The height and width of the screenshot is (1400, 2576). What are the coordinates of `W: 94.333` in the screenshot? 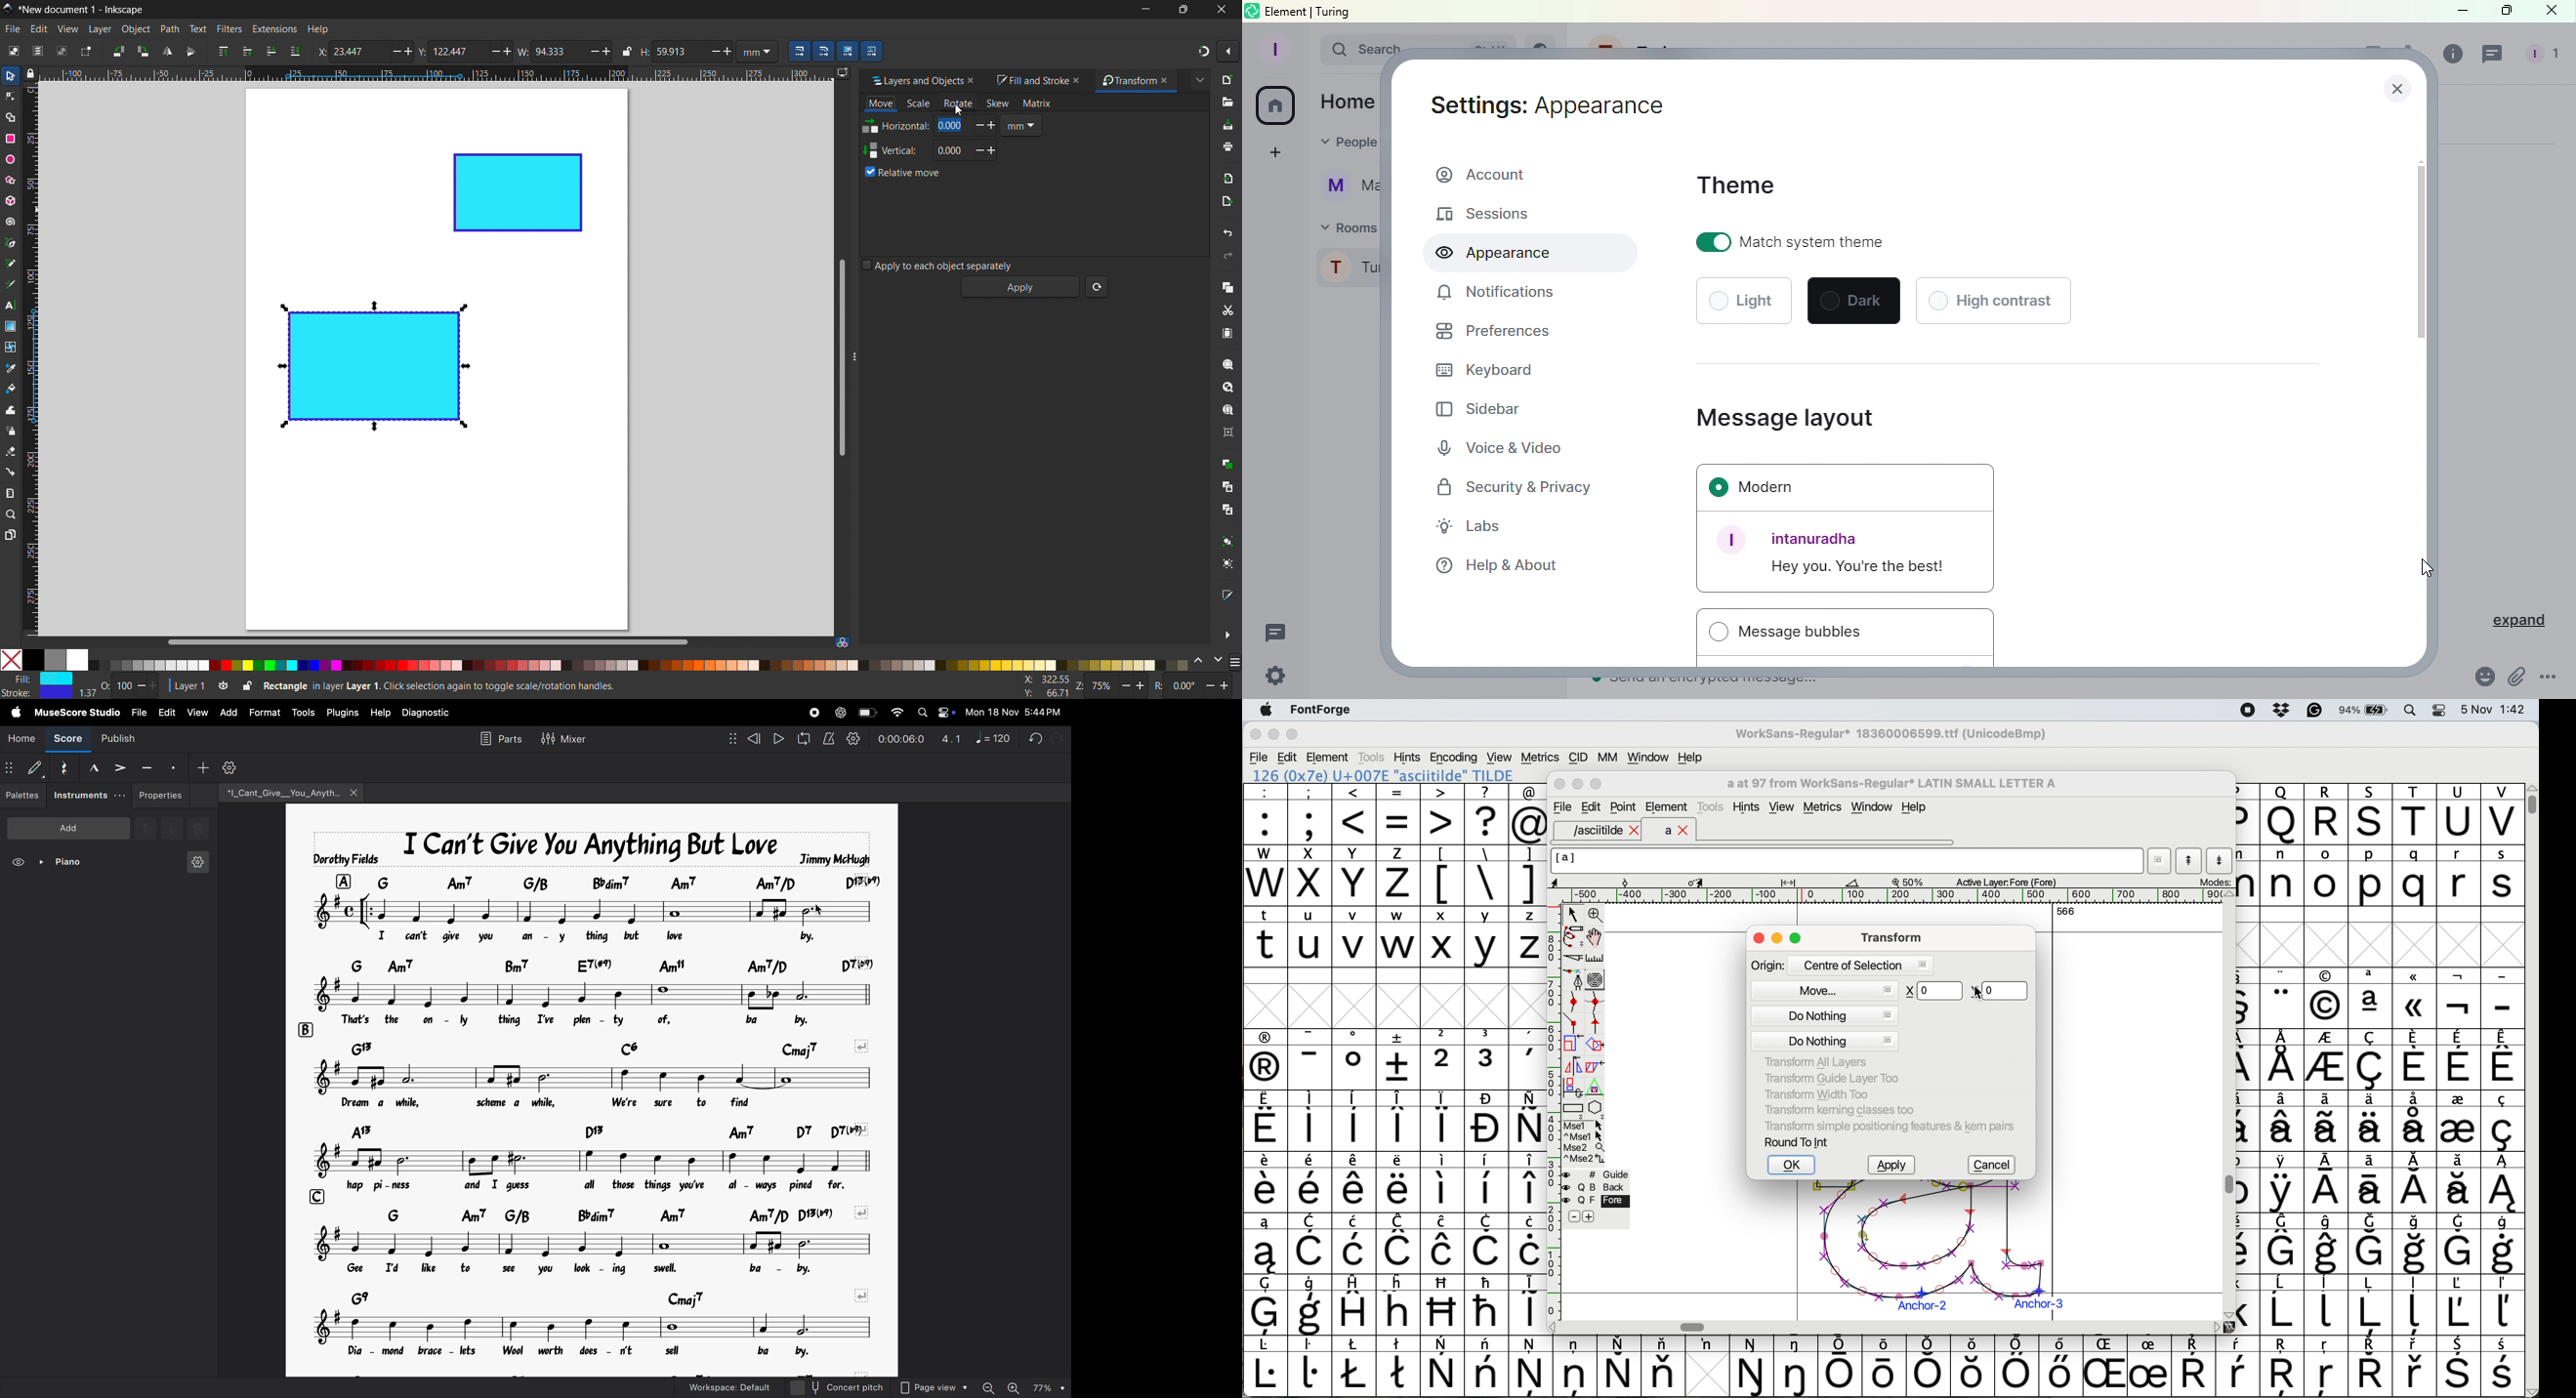 It's located at (549, 50).